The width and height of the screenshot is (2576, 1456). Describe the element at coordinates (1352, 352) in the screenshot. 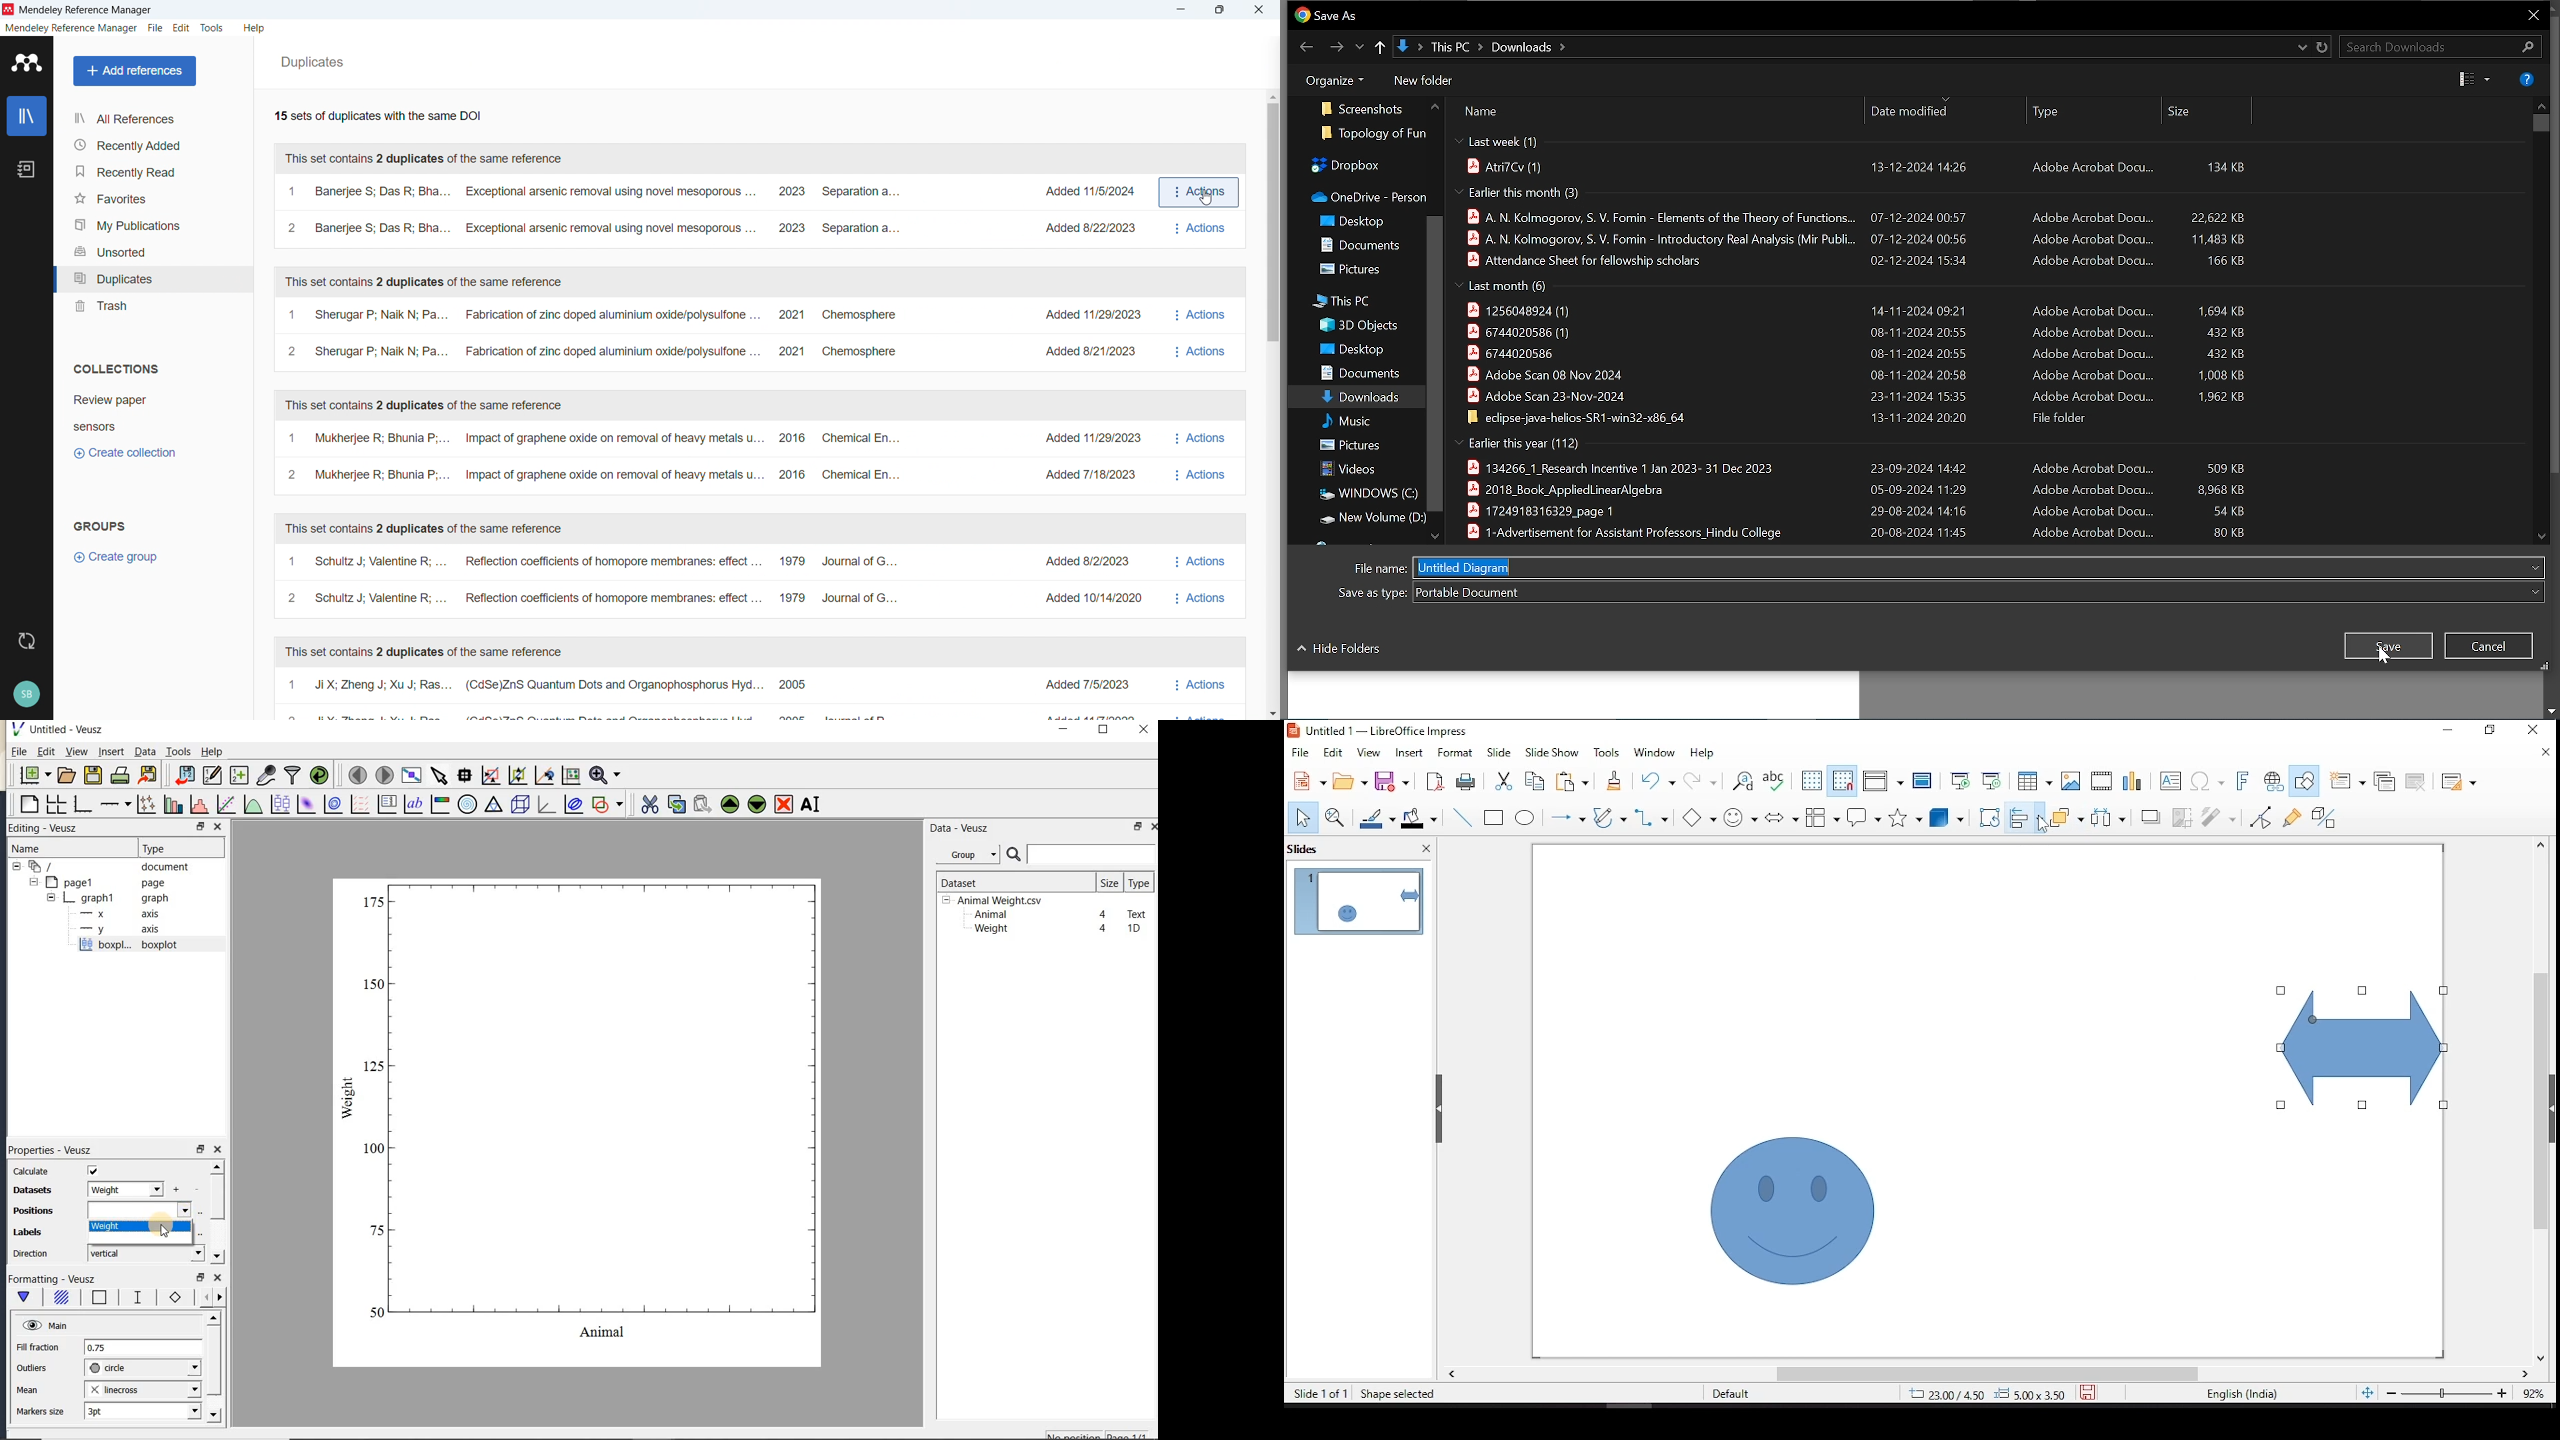

I see `desktop` at that location.